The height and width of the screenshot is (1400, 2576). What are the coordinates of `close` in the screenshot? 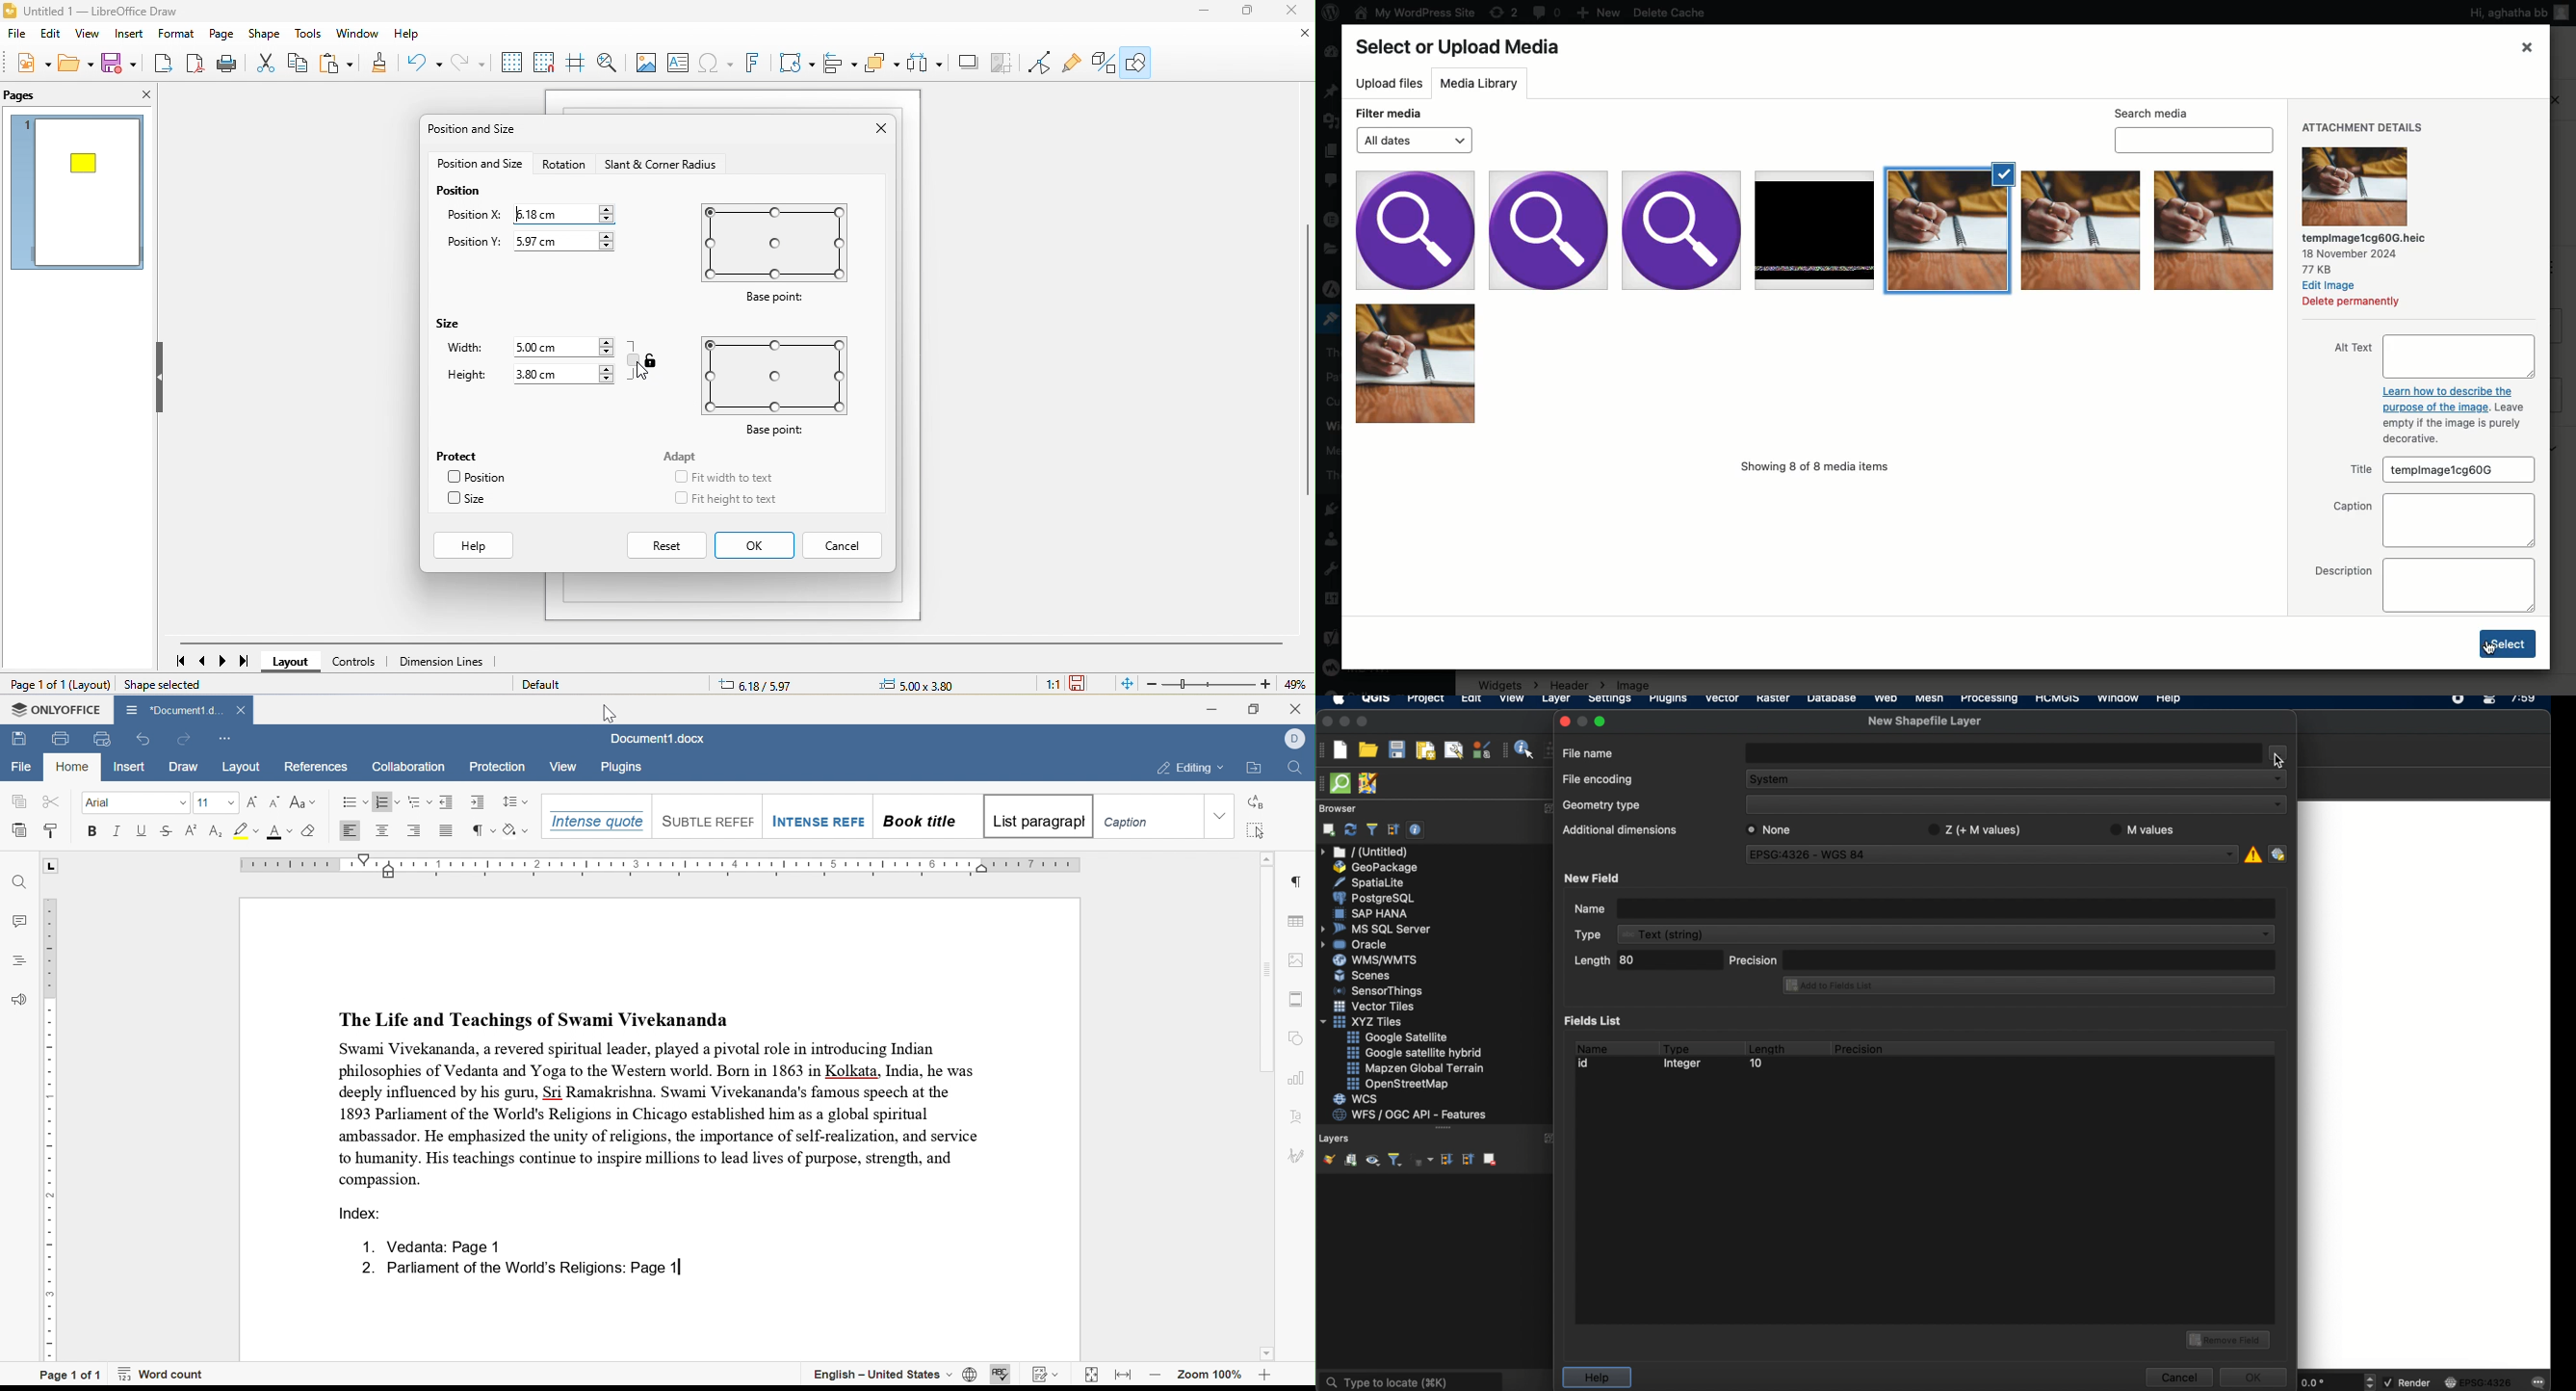 It's located at (135, 93).